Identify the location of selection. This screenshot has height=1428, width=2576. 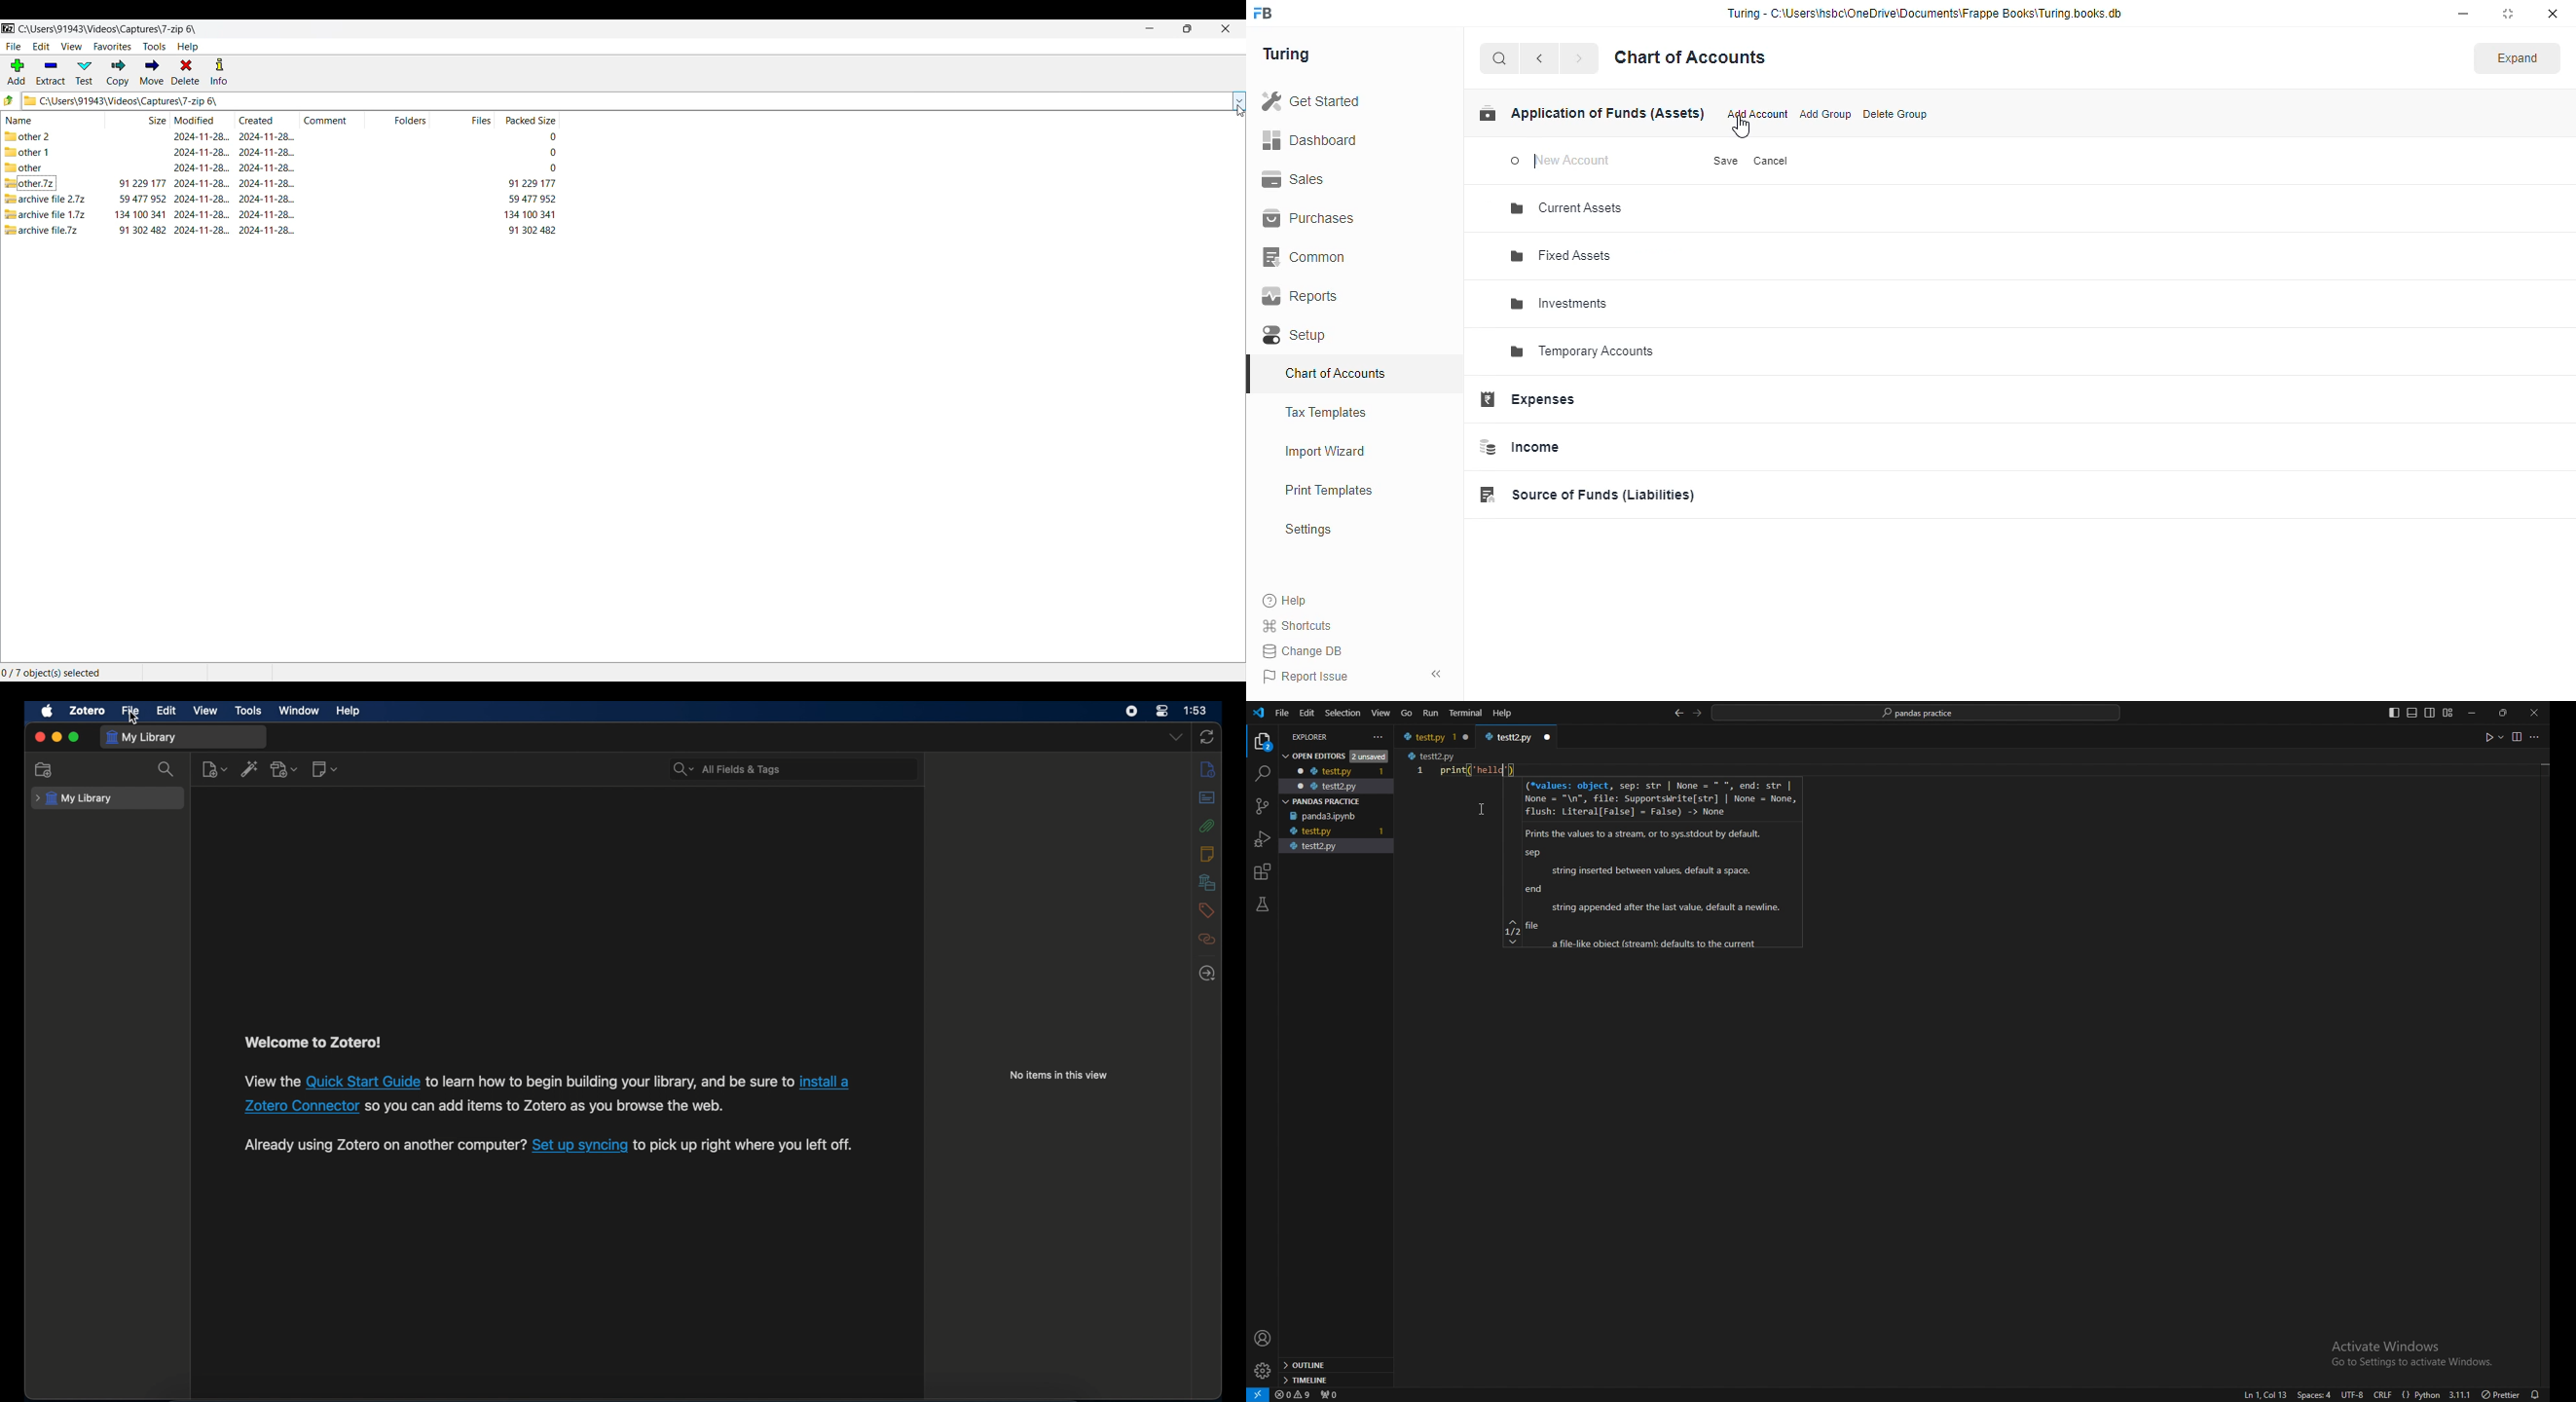
(1343, 713).